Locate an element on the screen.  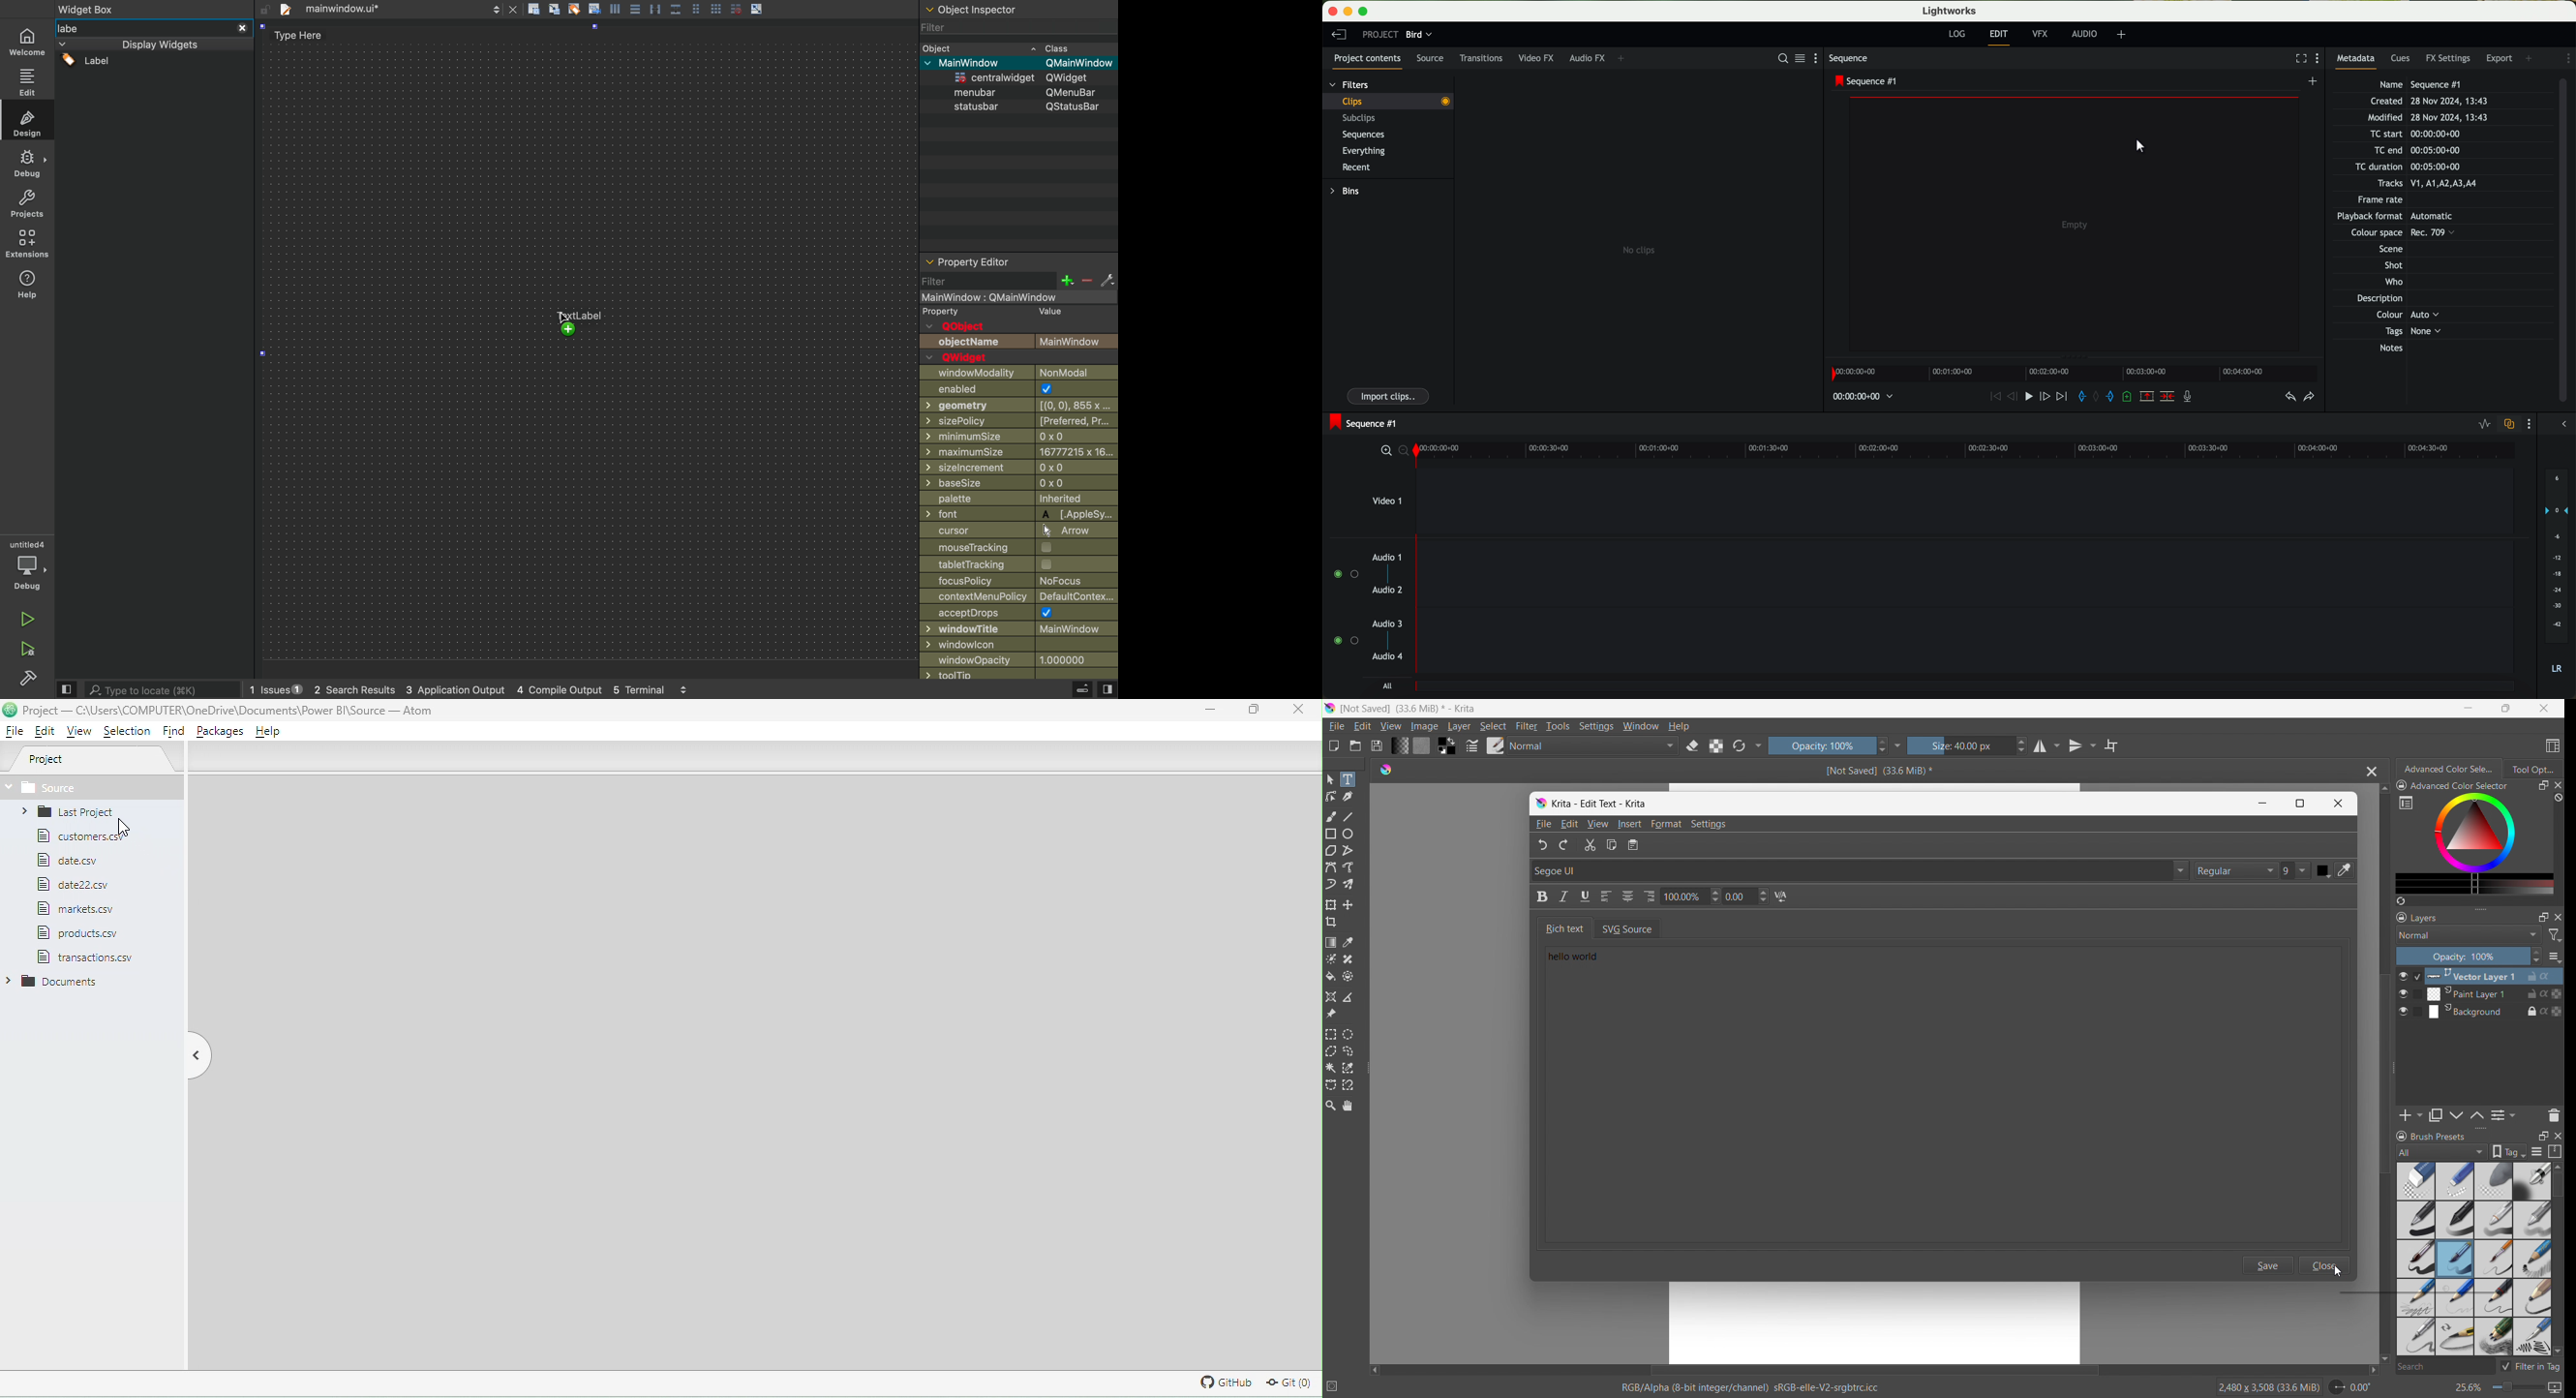
sequence is located at coordinates (1851, 58).